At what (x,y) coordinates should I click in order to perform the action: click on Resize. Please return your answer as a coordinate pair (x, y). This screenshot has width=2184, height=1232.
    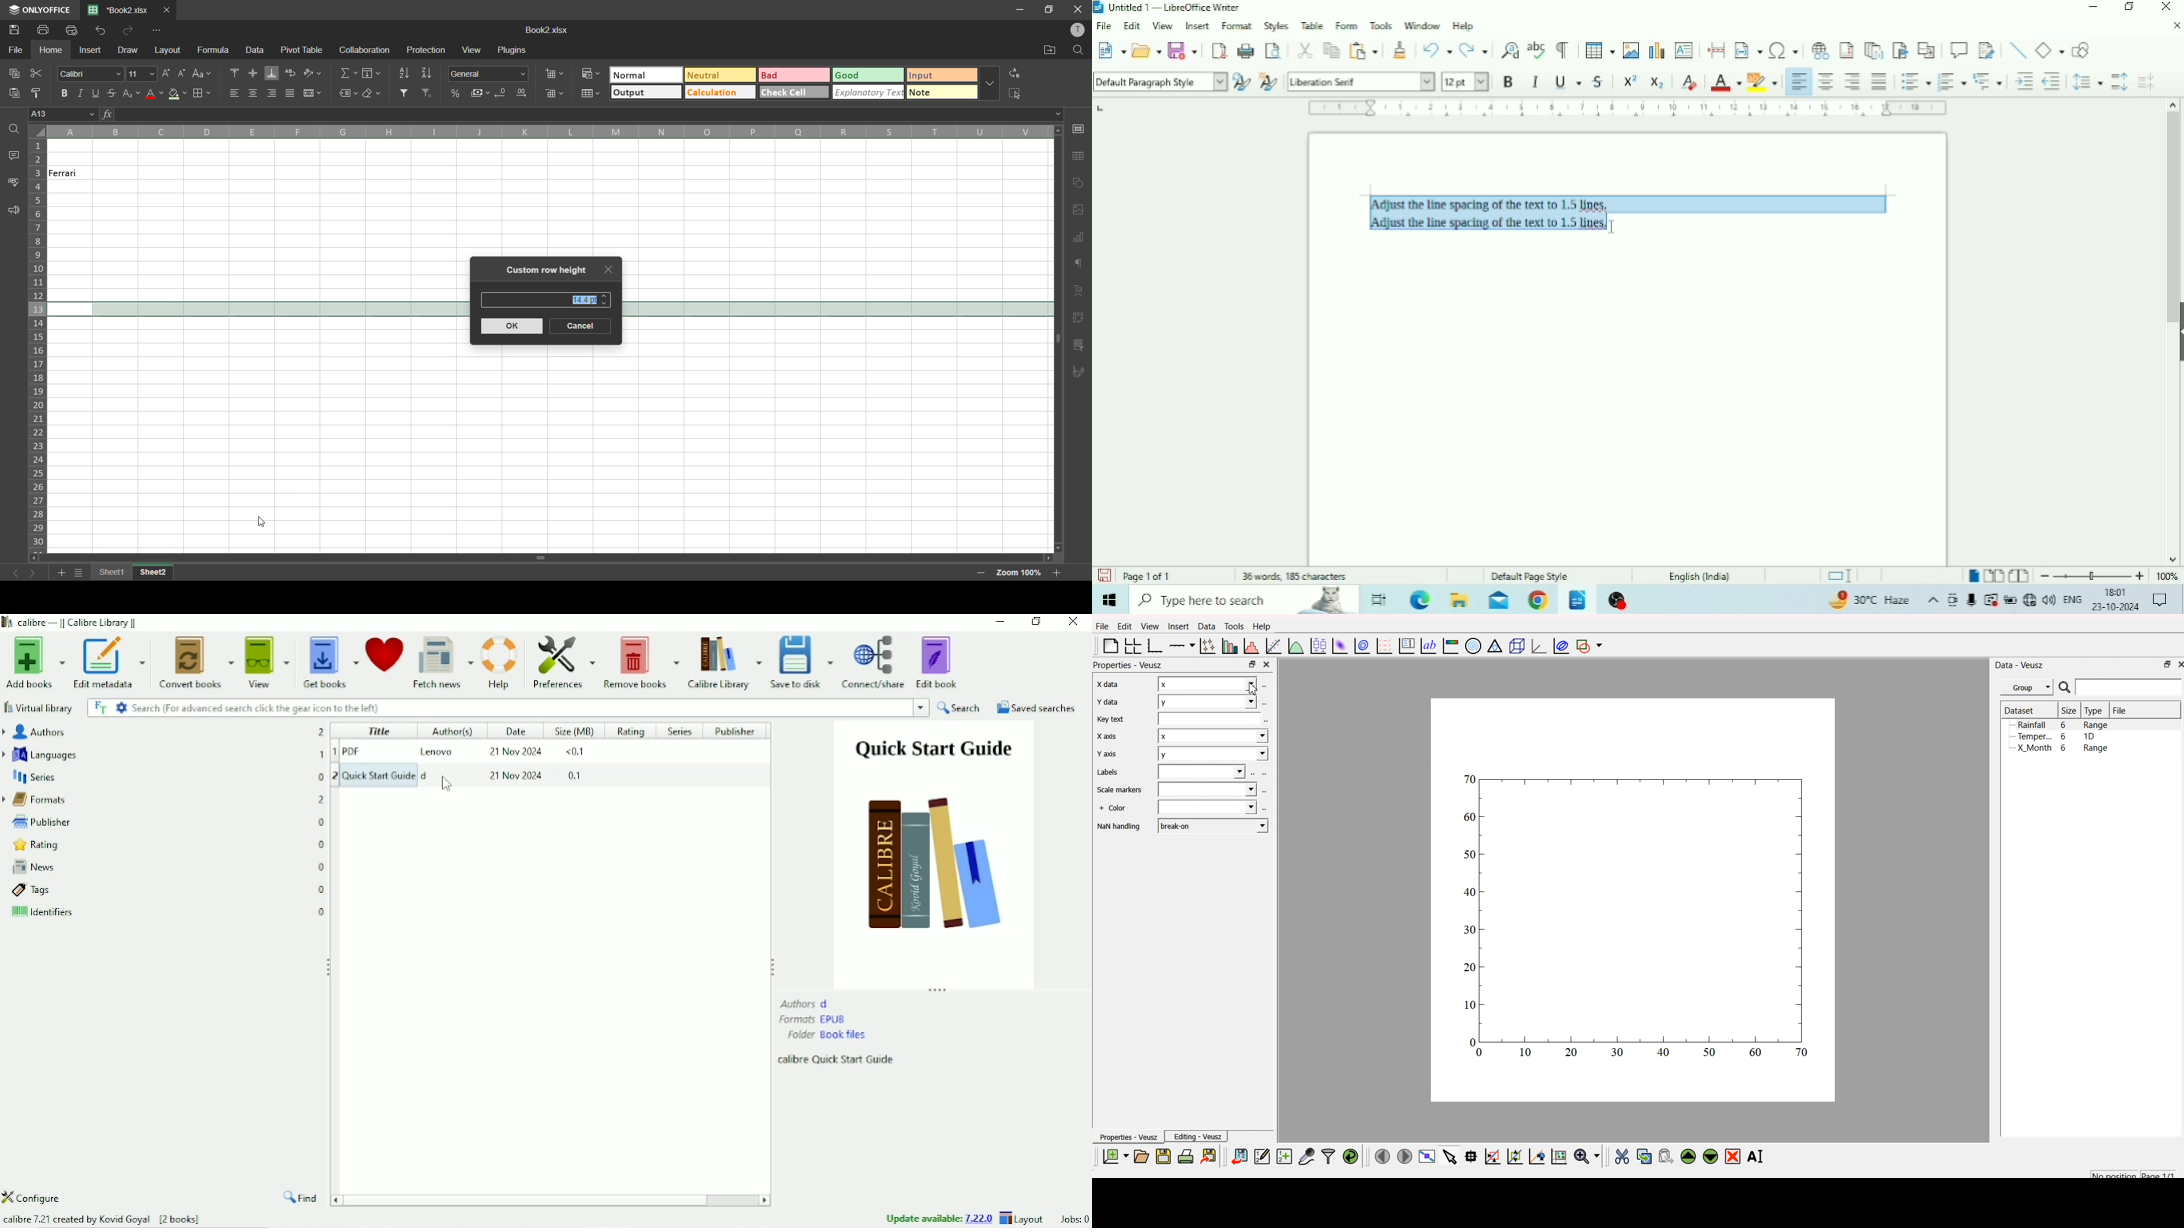
    Looking at the image, I should click on (939, 990).